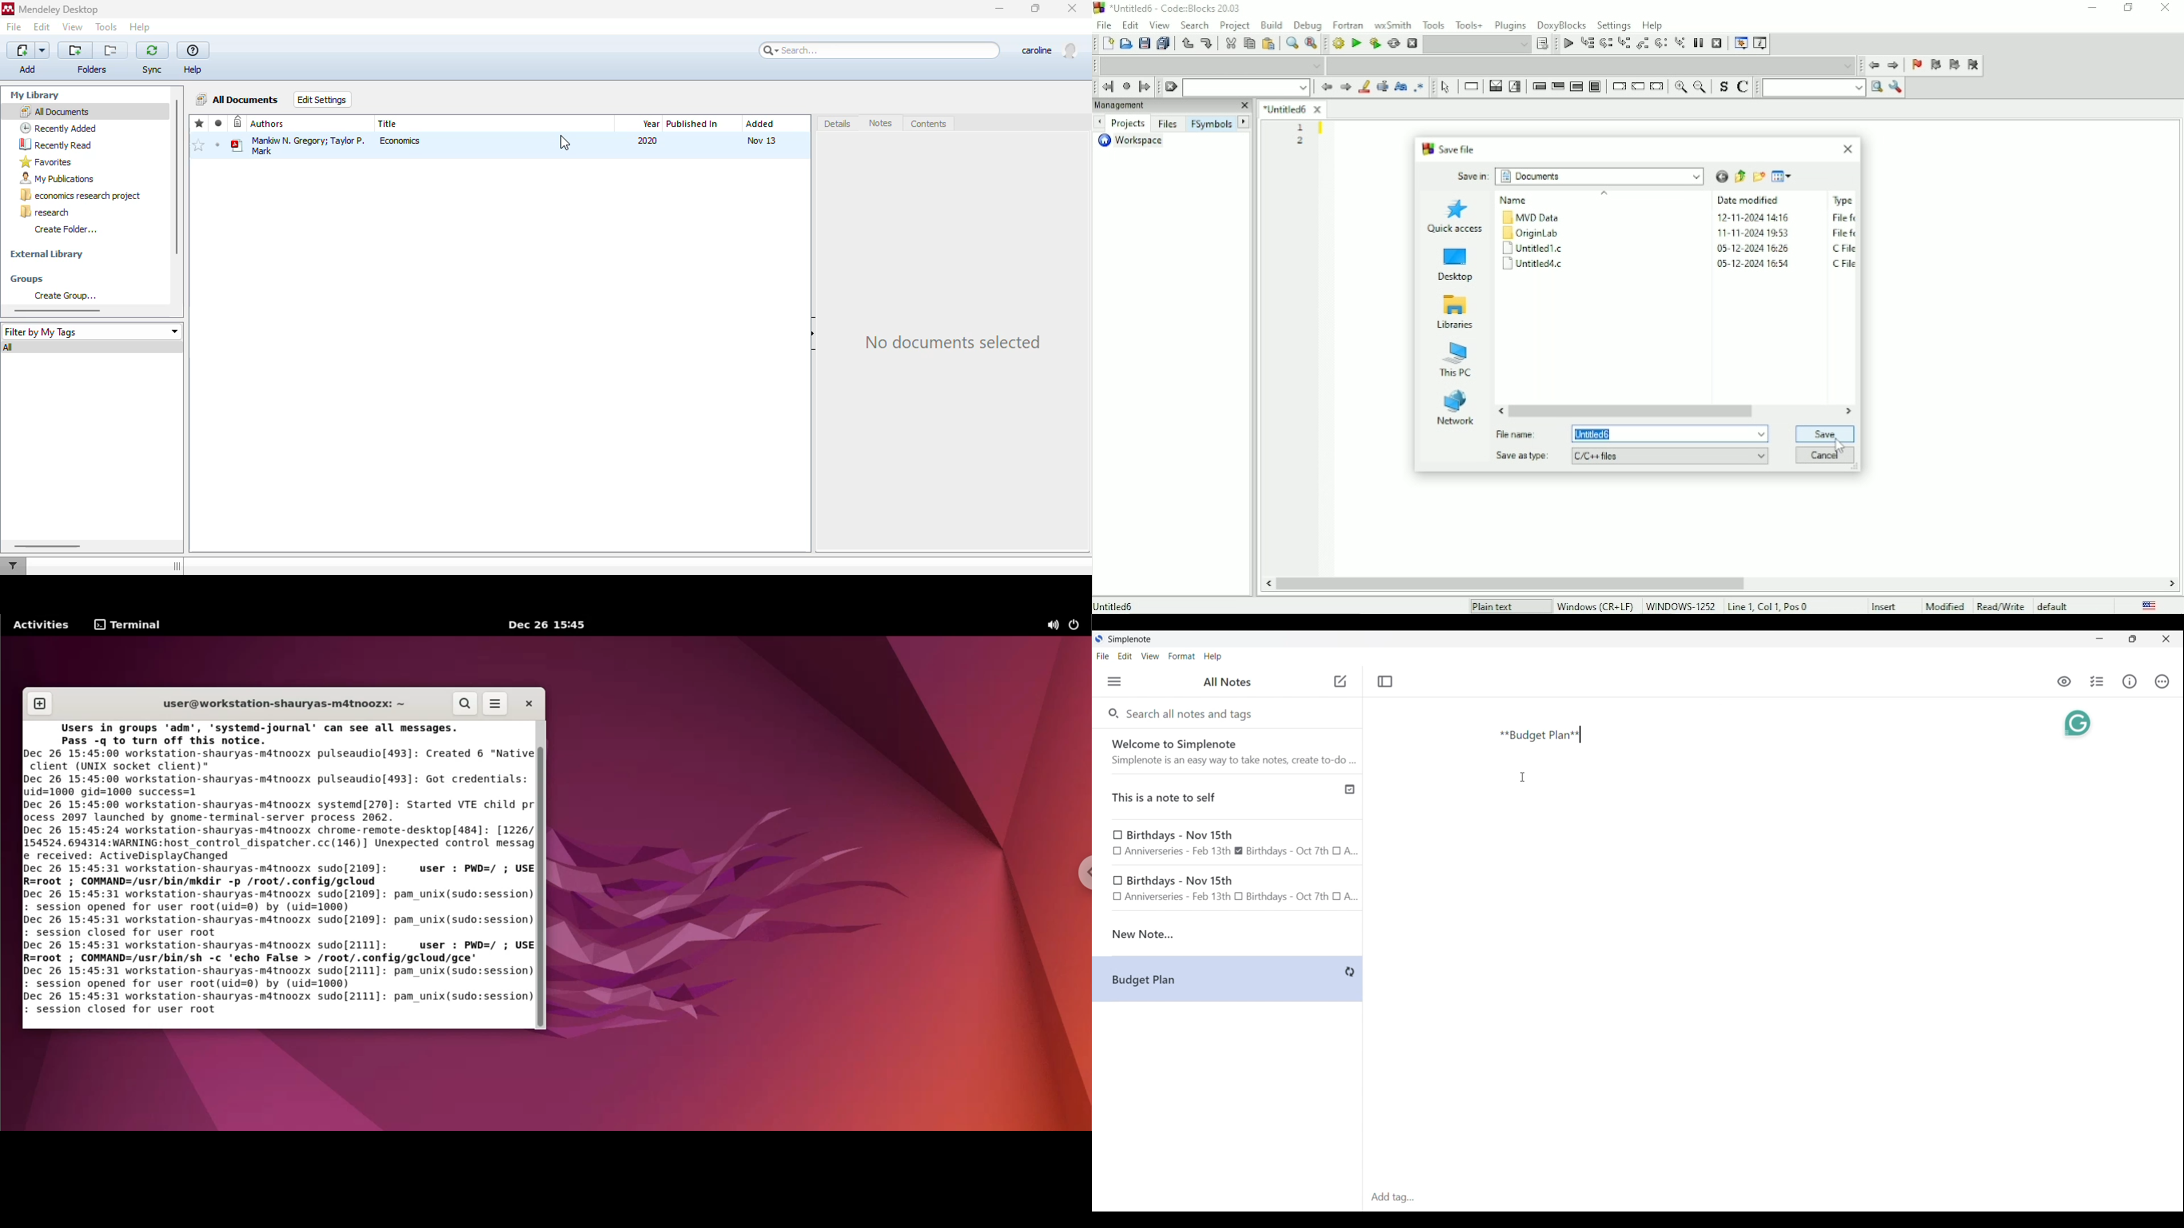 This screenshot has height=1232, width=2184. I want to click on Software name, so click(1131, 640).